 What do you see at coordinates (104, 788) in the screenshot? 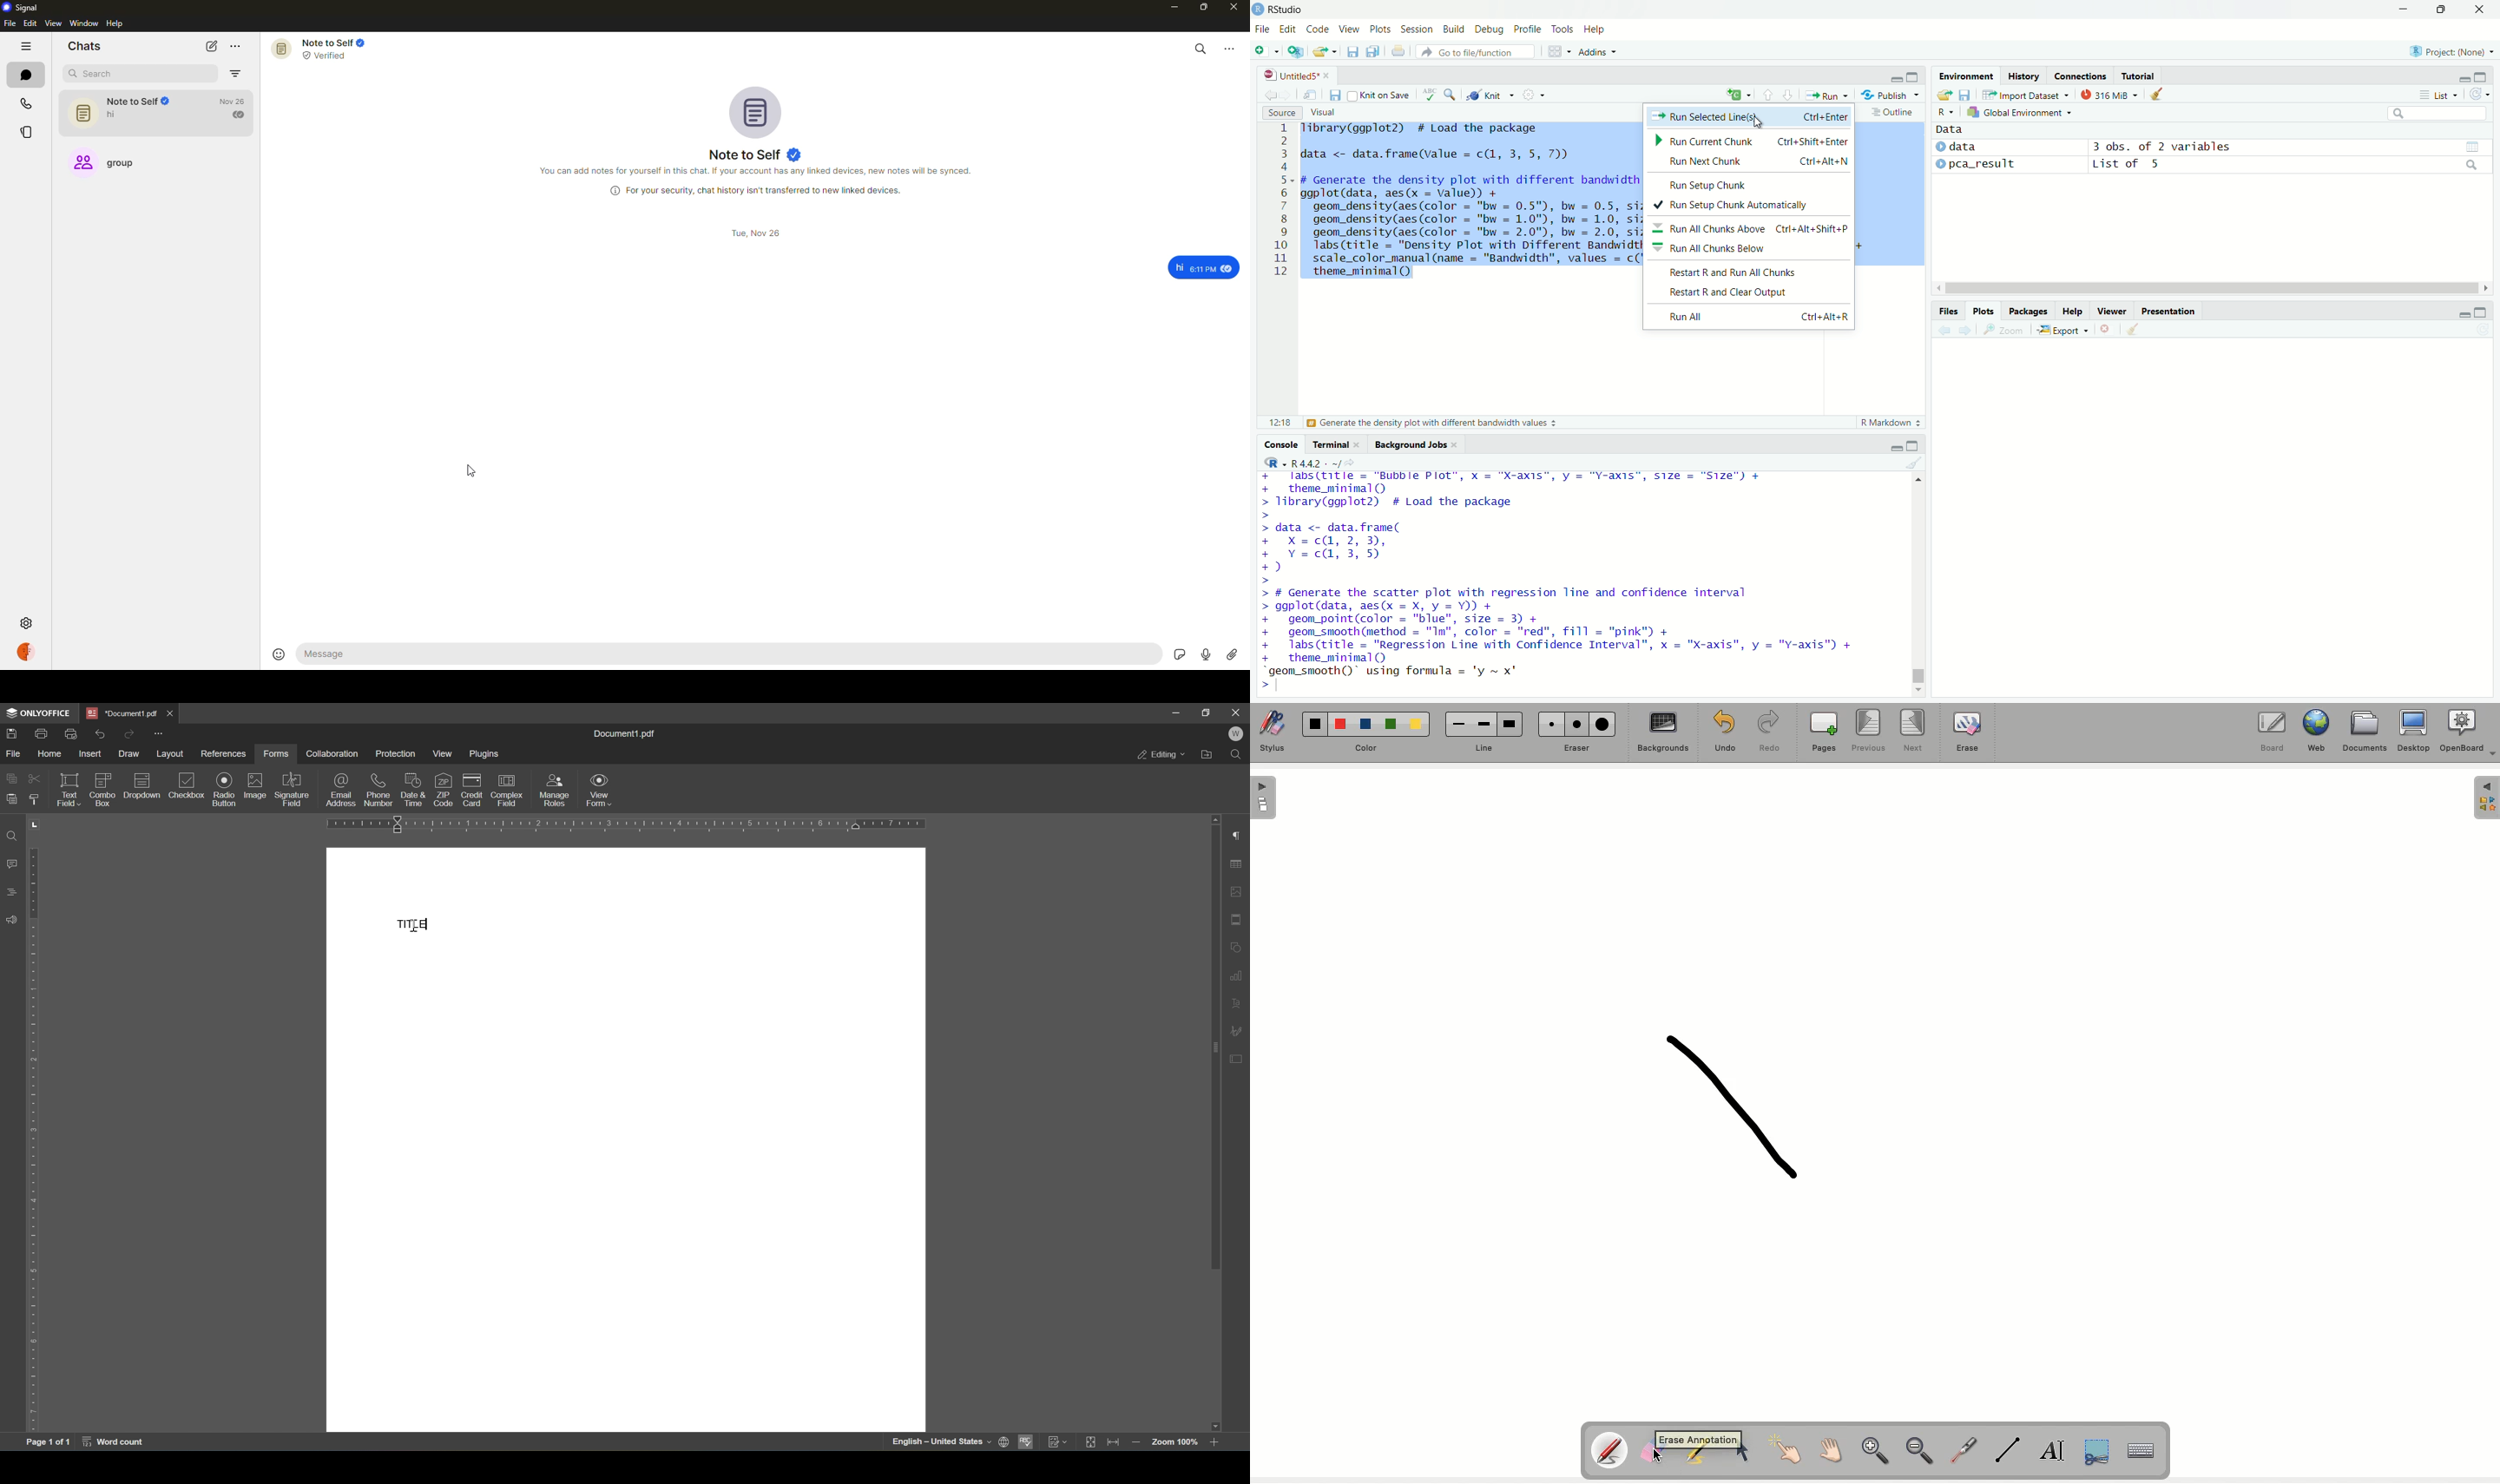
I see `combo box` at bounding box center [104, 788].